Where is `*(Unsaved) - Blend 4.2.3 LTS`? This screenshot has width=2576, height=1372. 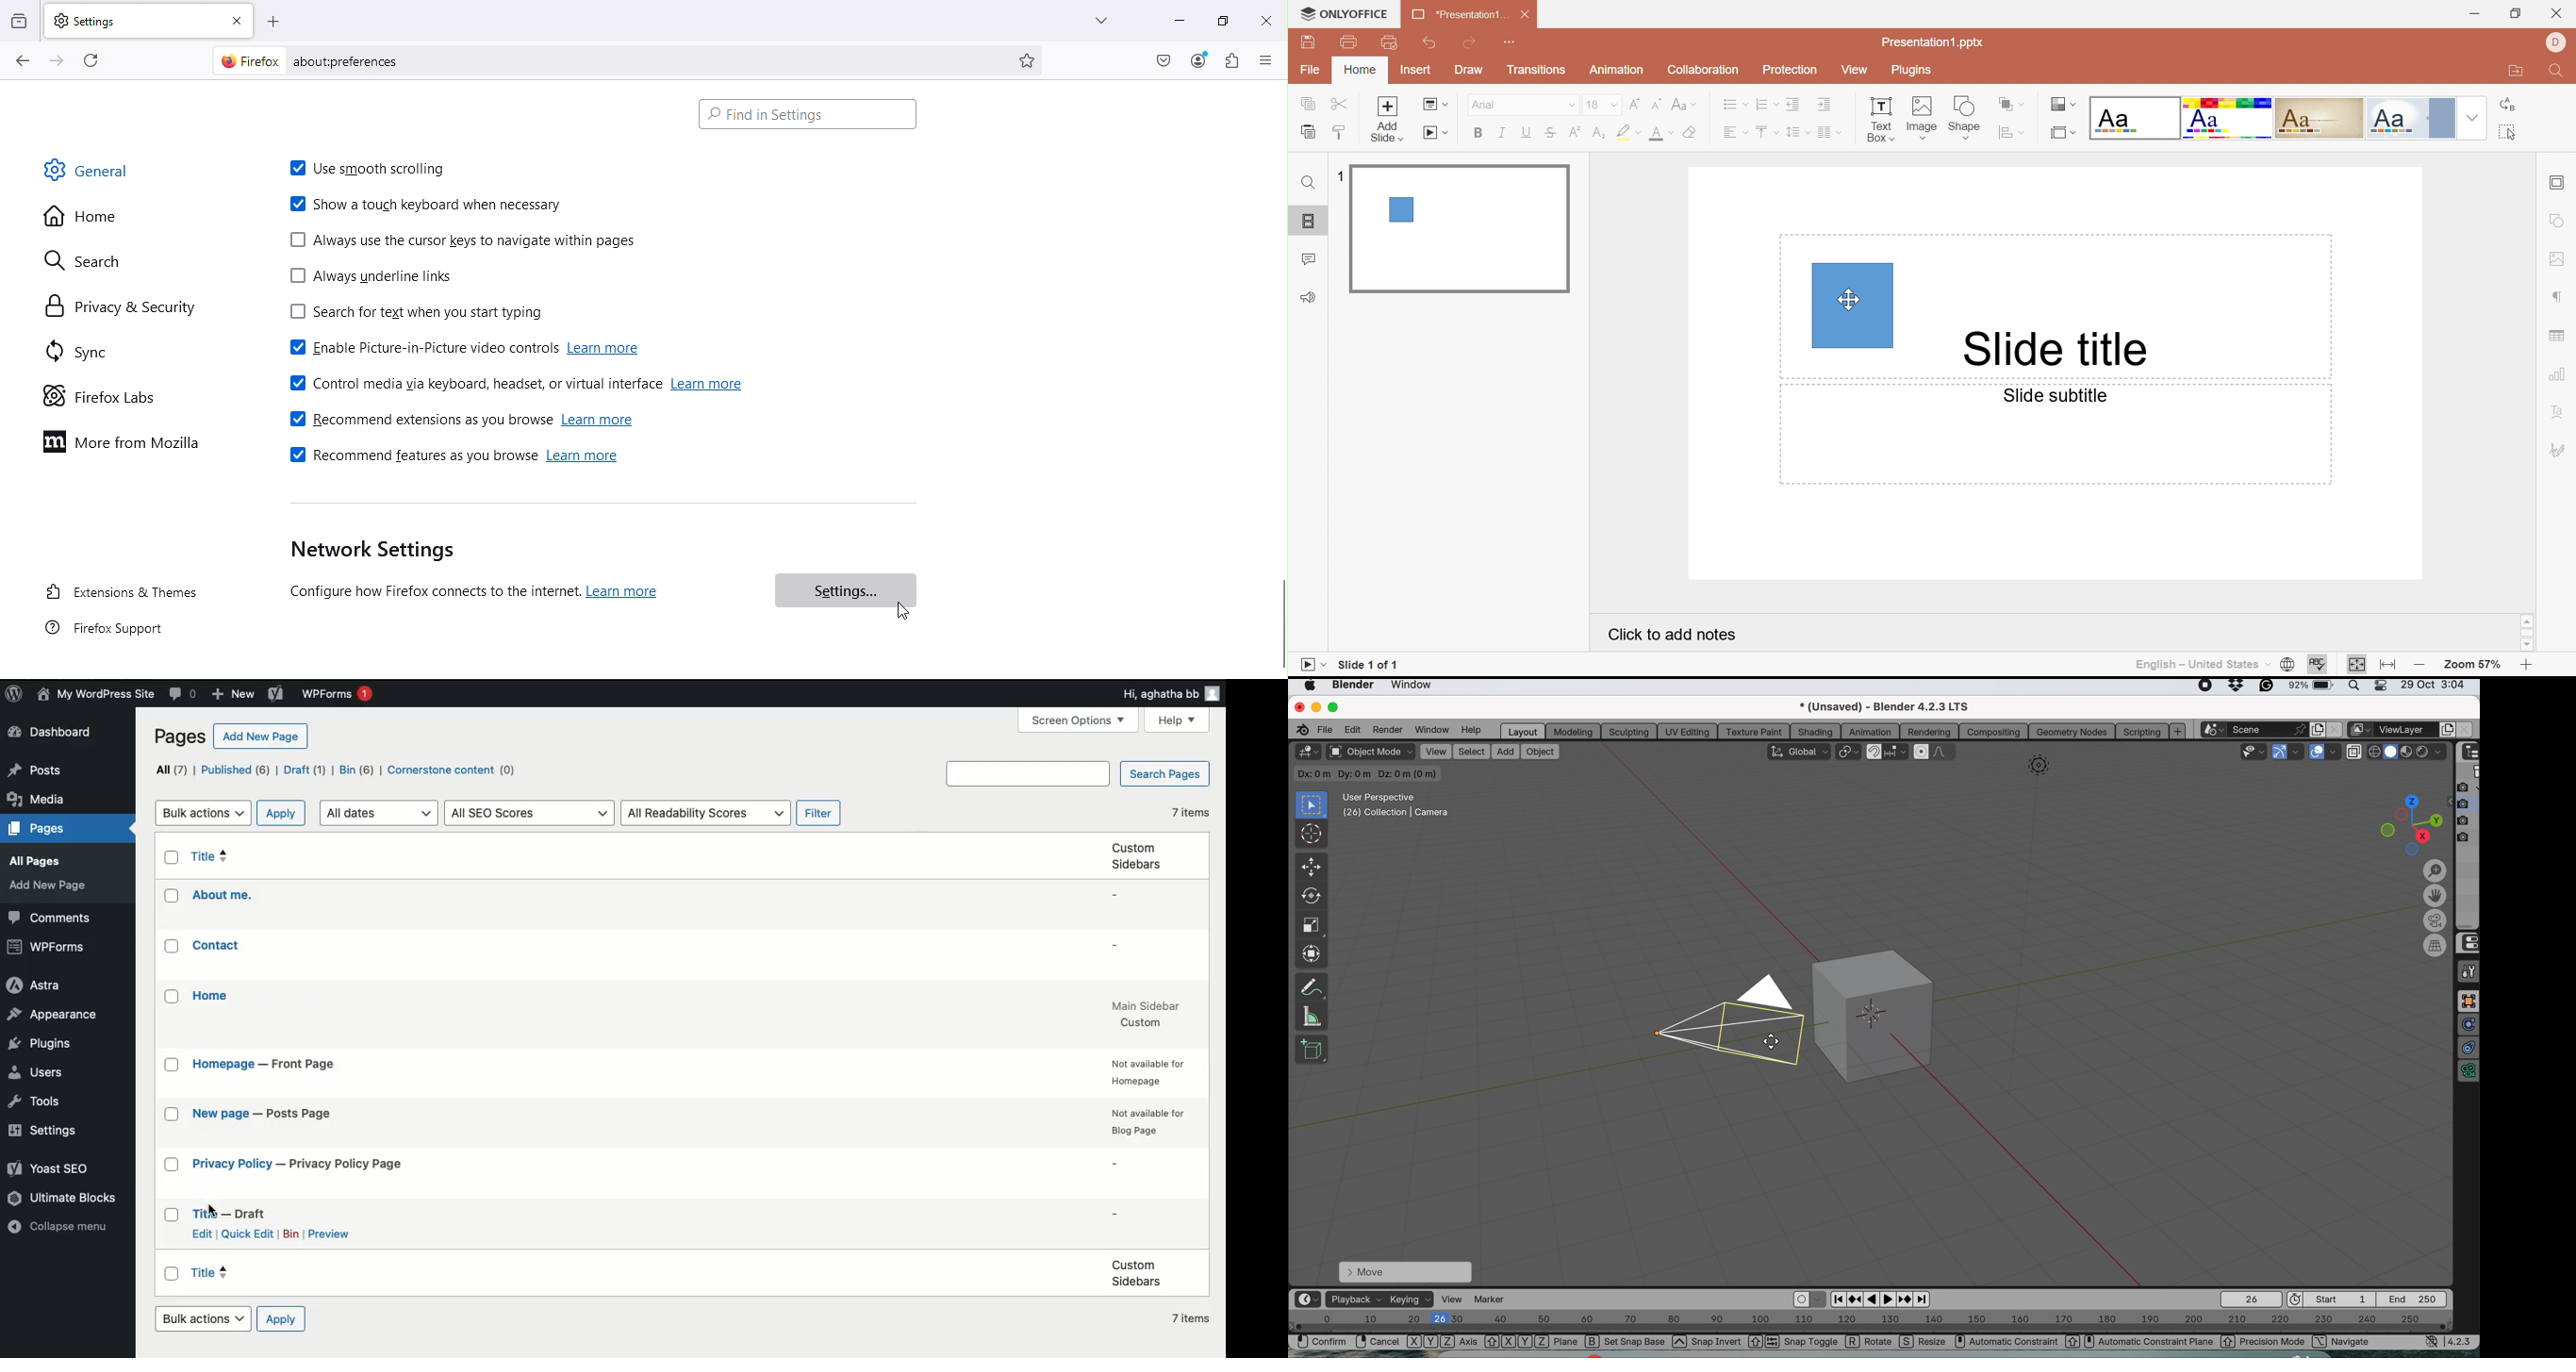 *(Unsaved) - Blend 4.2.3 LTS is located at coordinates (1895, 707).